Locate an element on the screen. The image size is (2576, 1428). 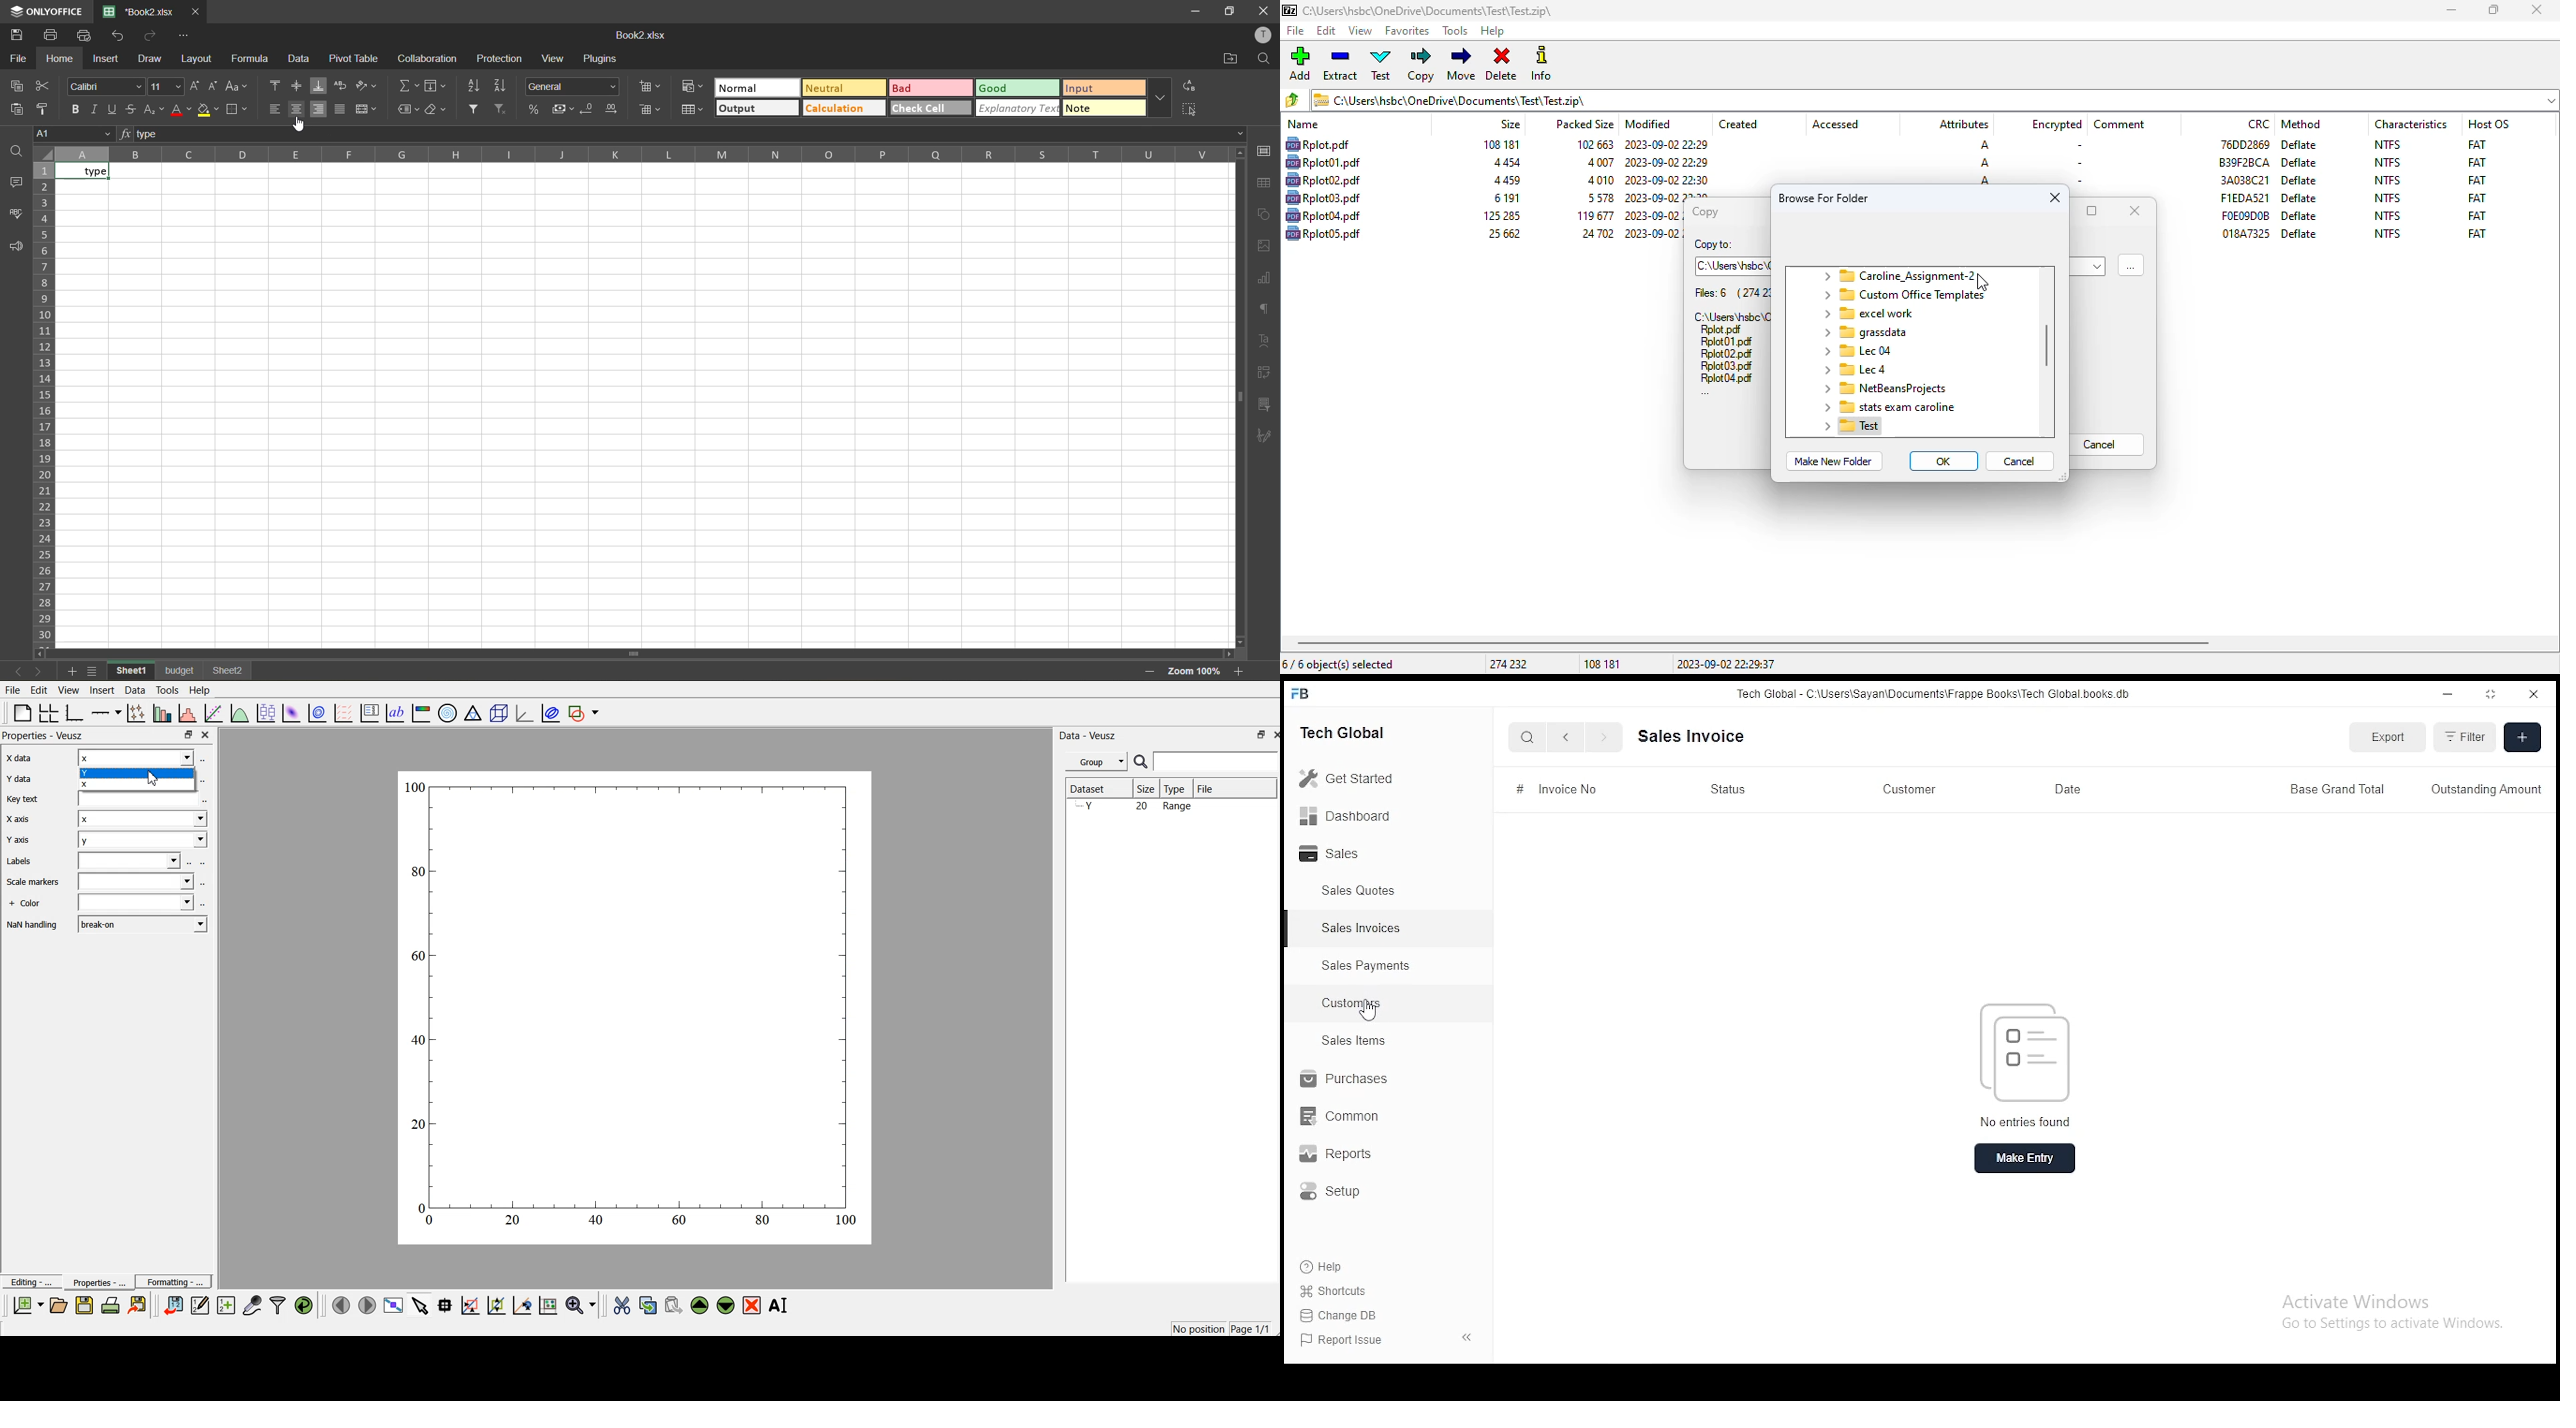
delete is located at coordinates (1501, 65).